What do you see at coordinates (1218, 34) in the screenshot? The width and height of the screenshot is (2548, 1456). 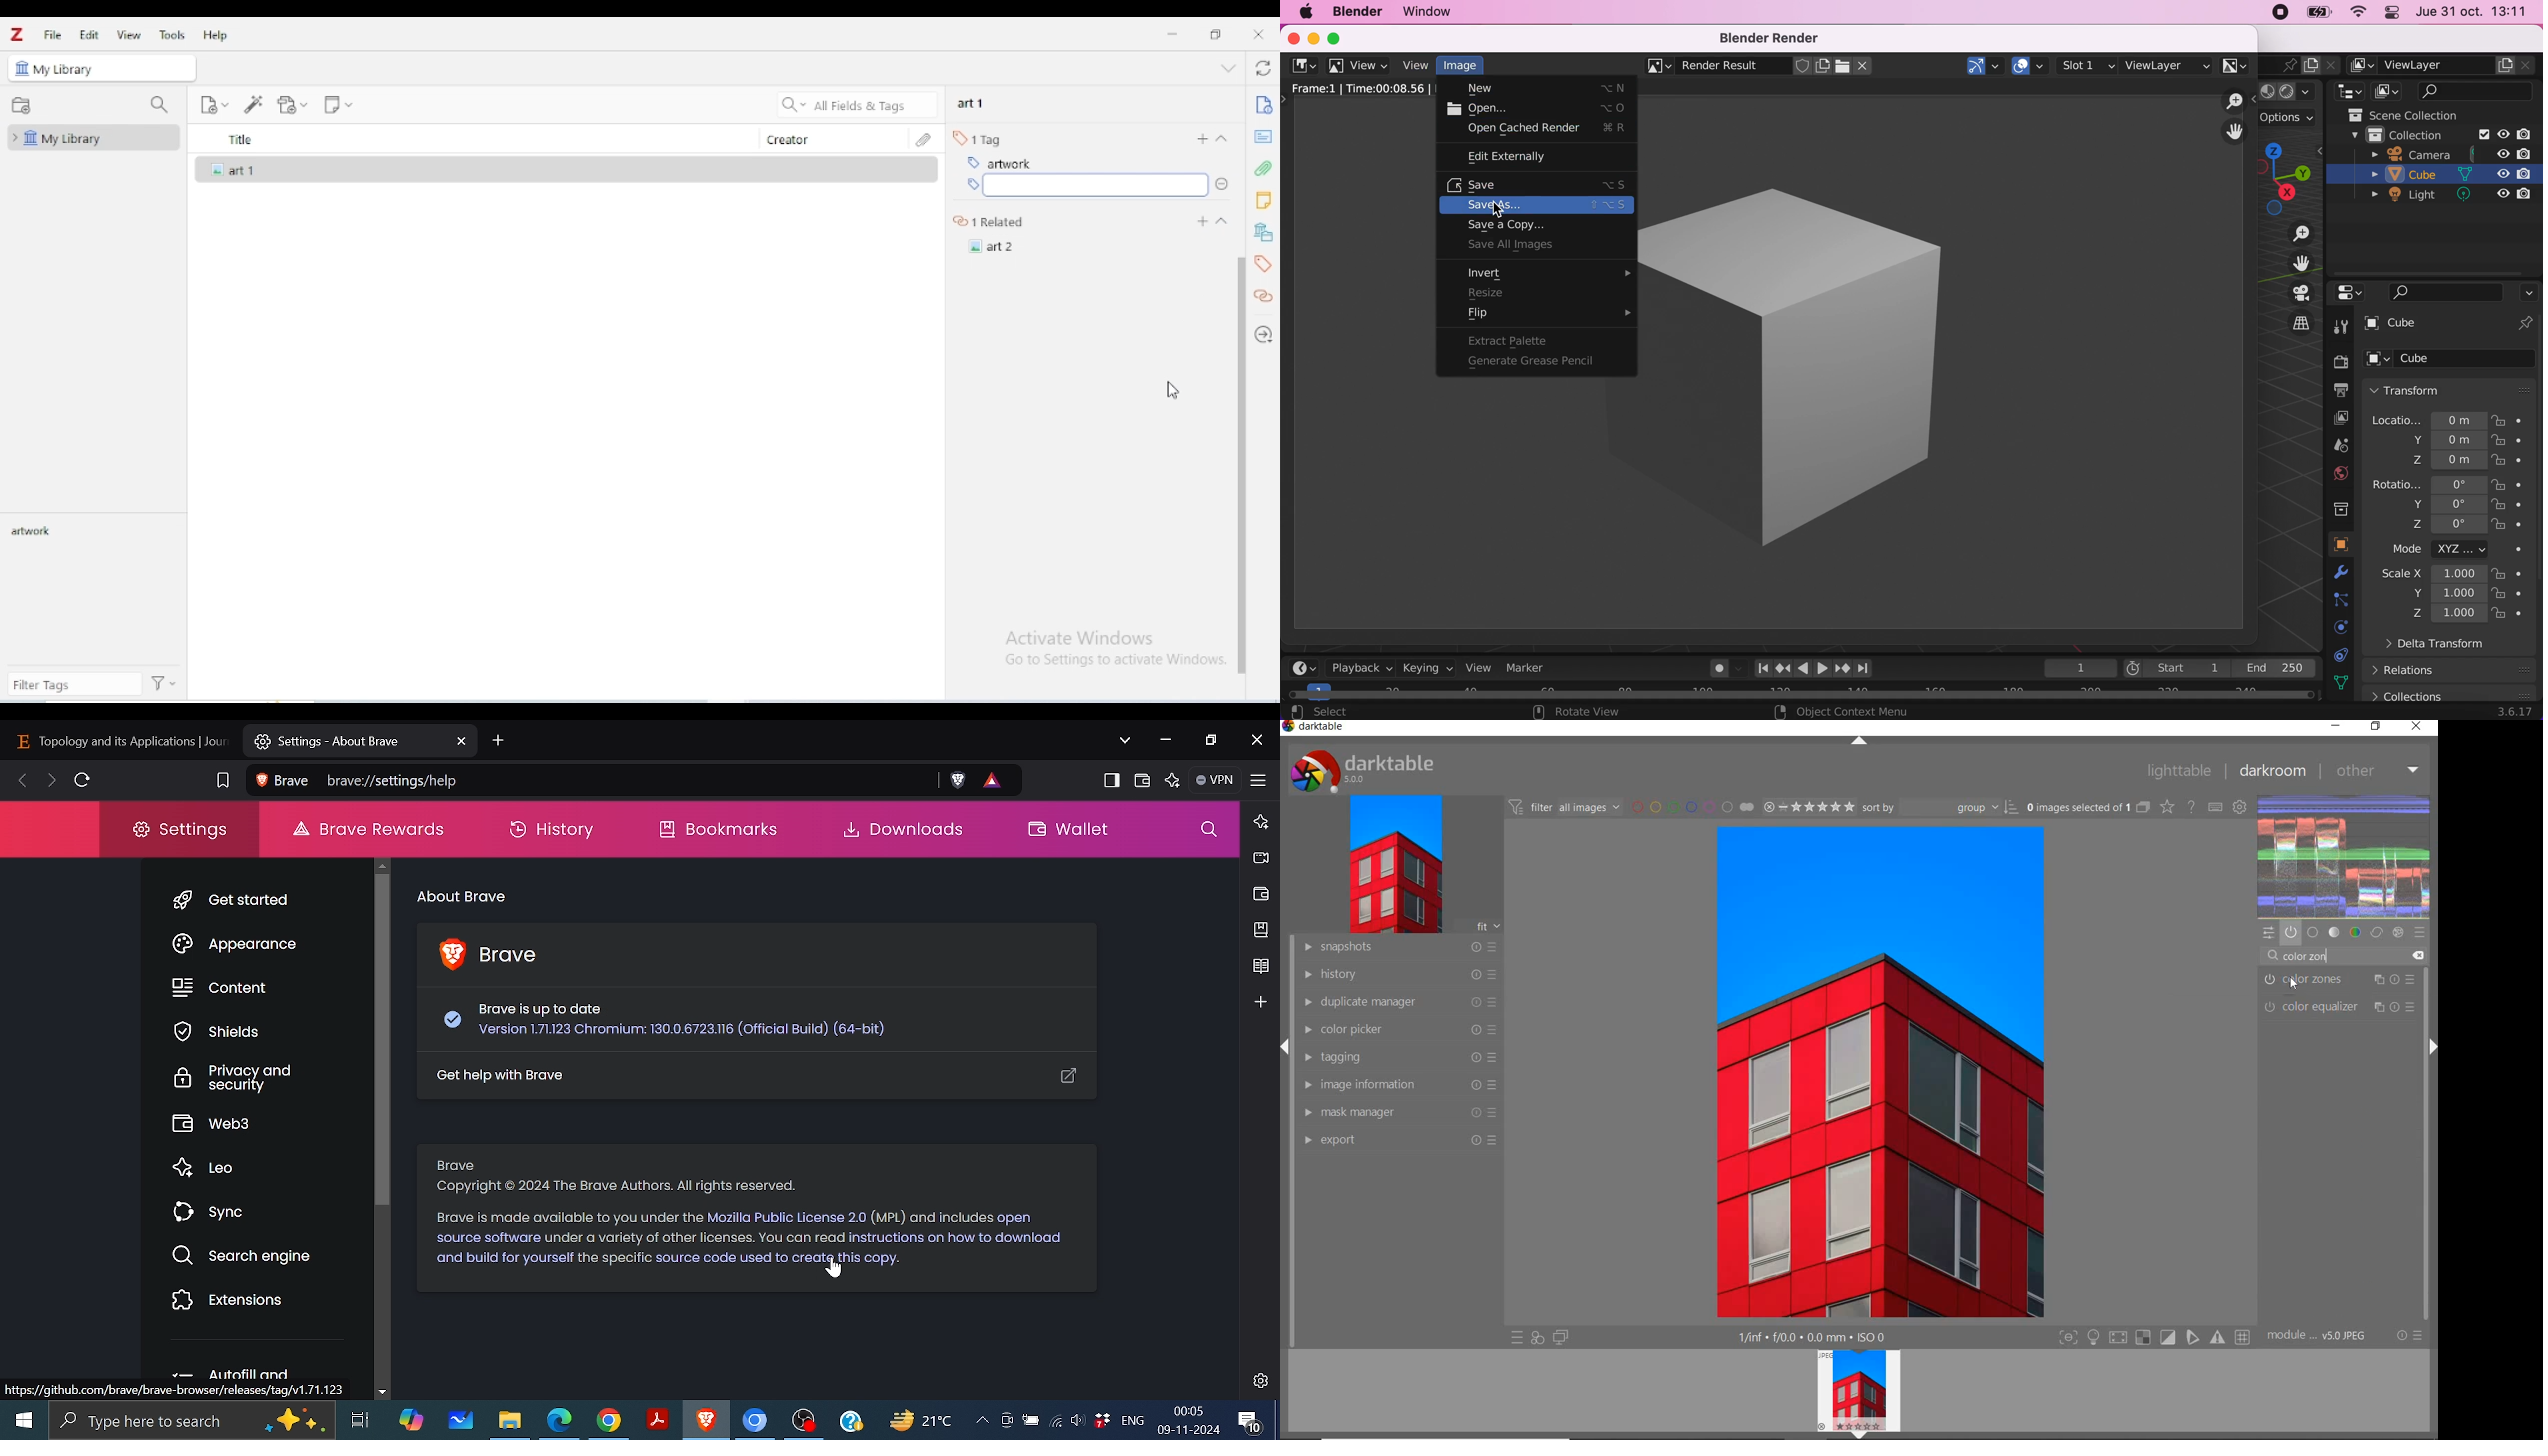 I see `maximize` at bounding box center [1218, 34].